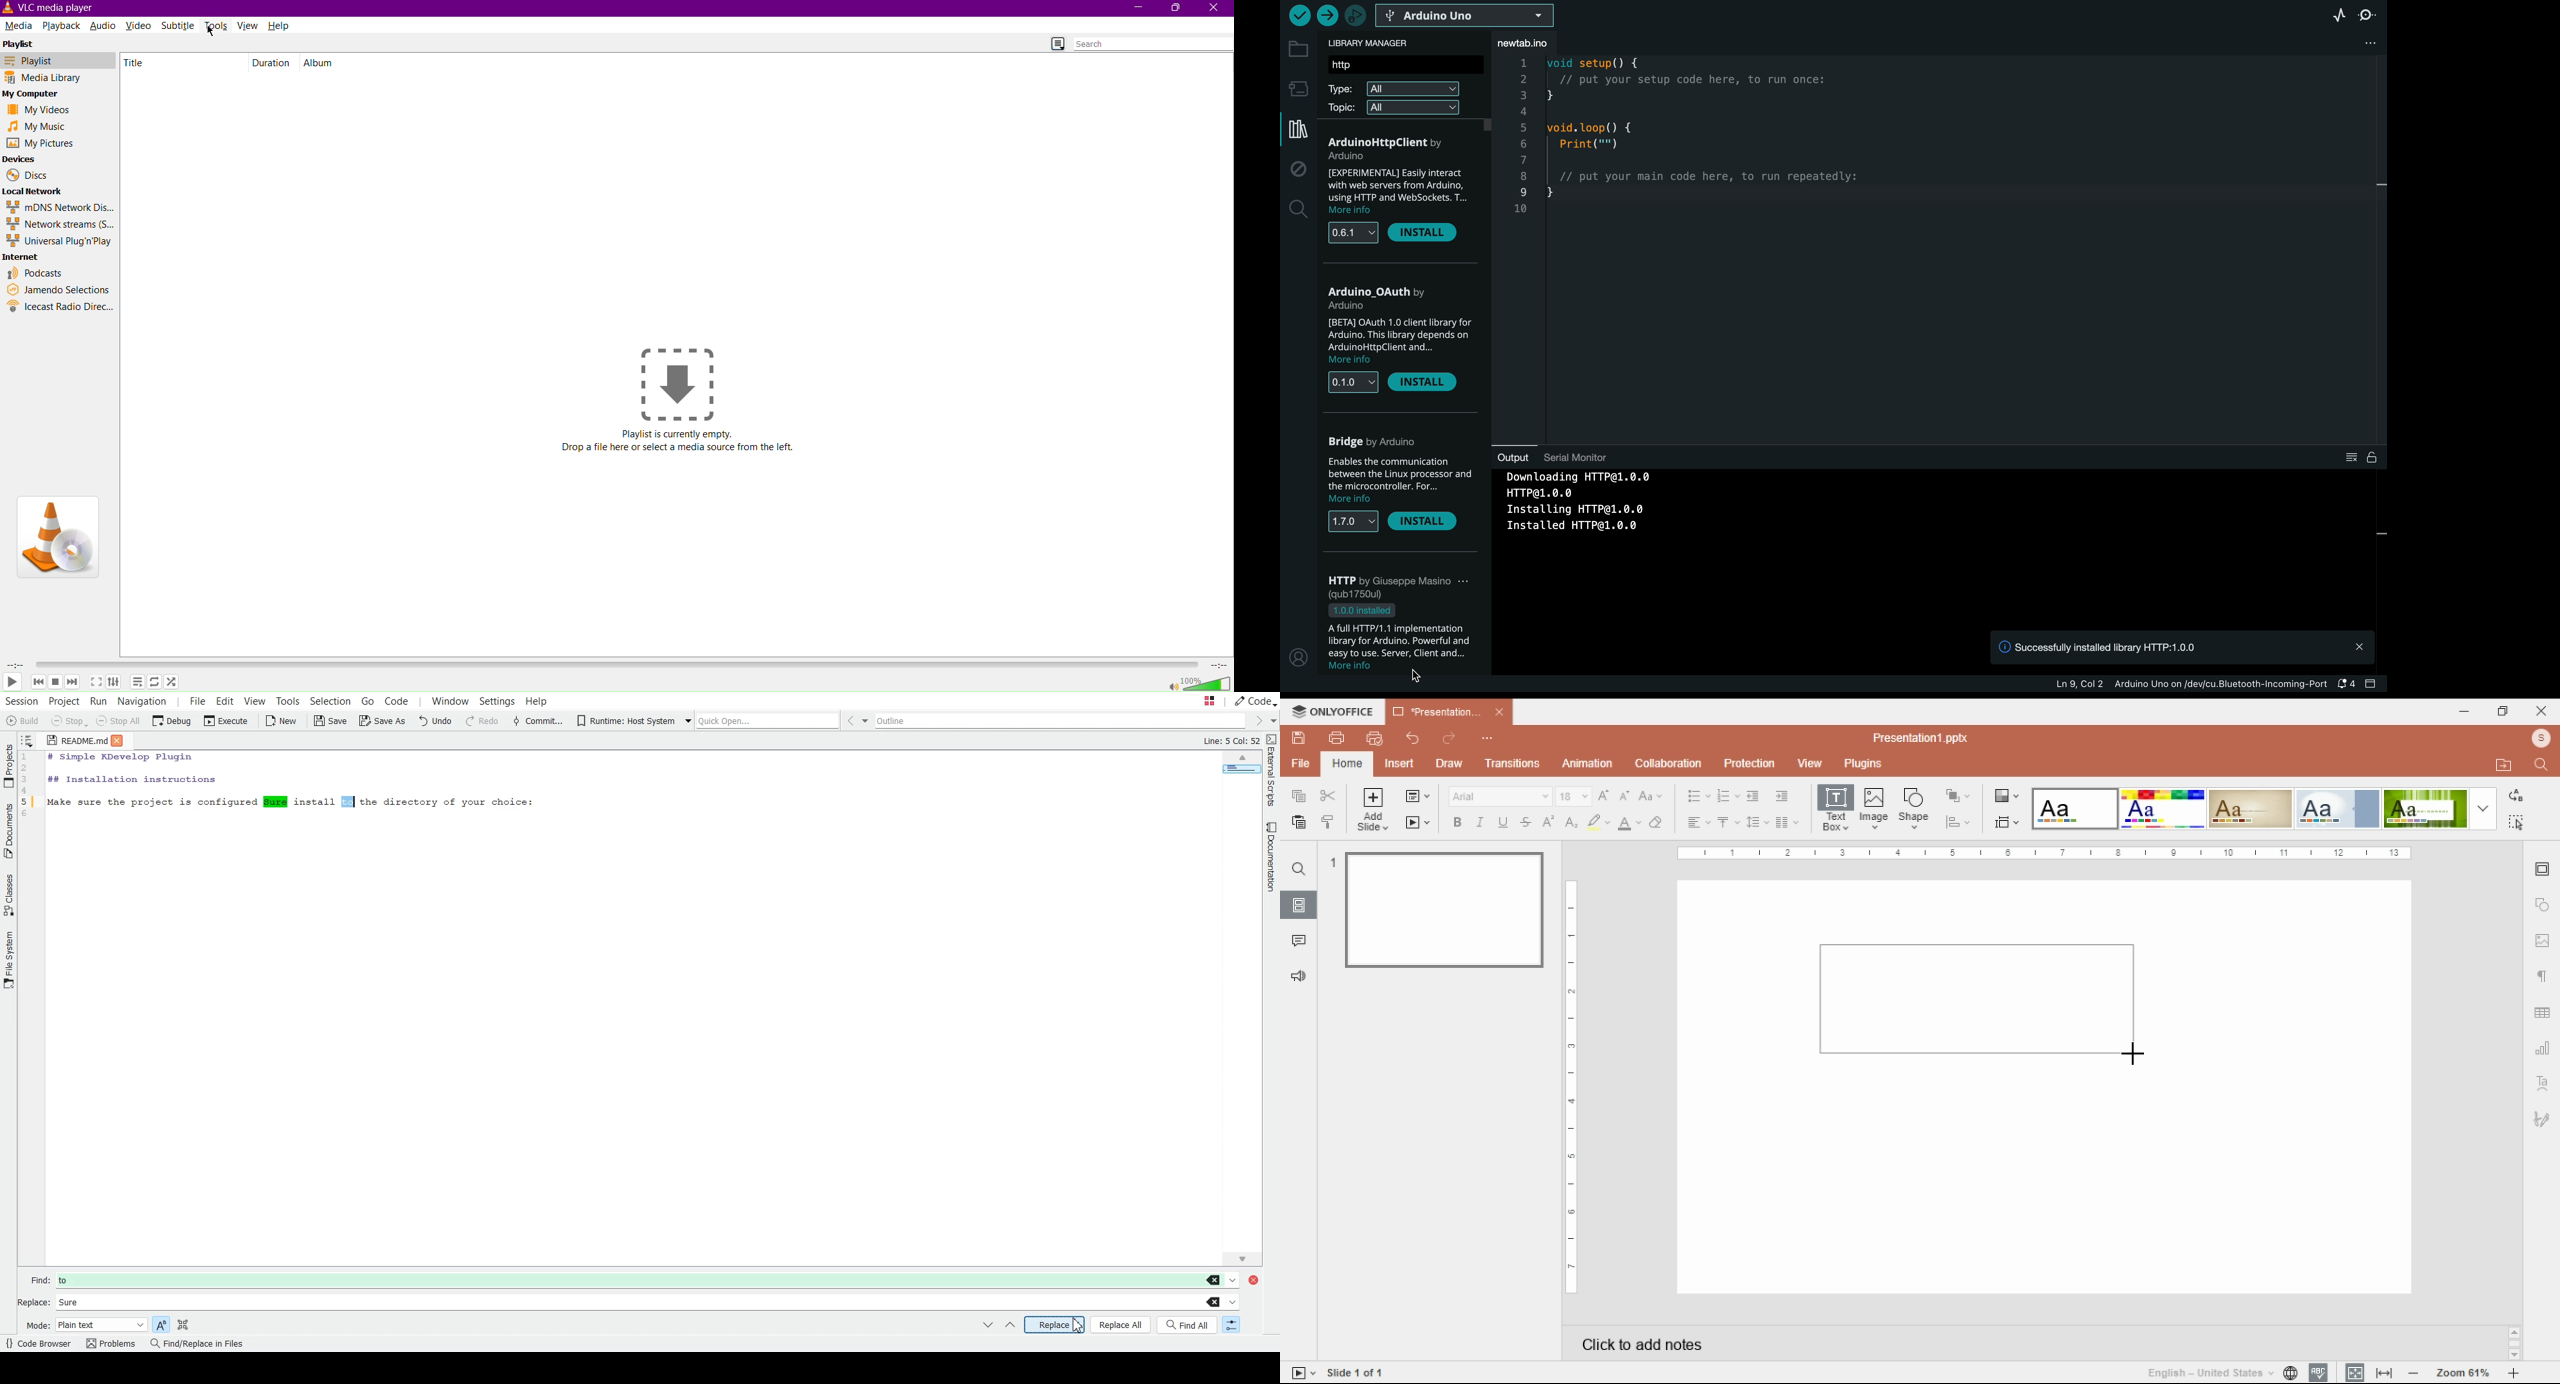  I want to click on redo, so click(1448, 740).